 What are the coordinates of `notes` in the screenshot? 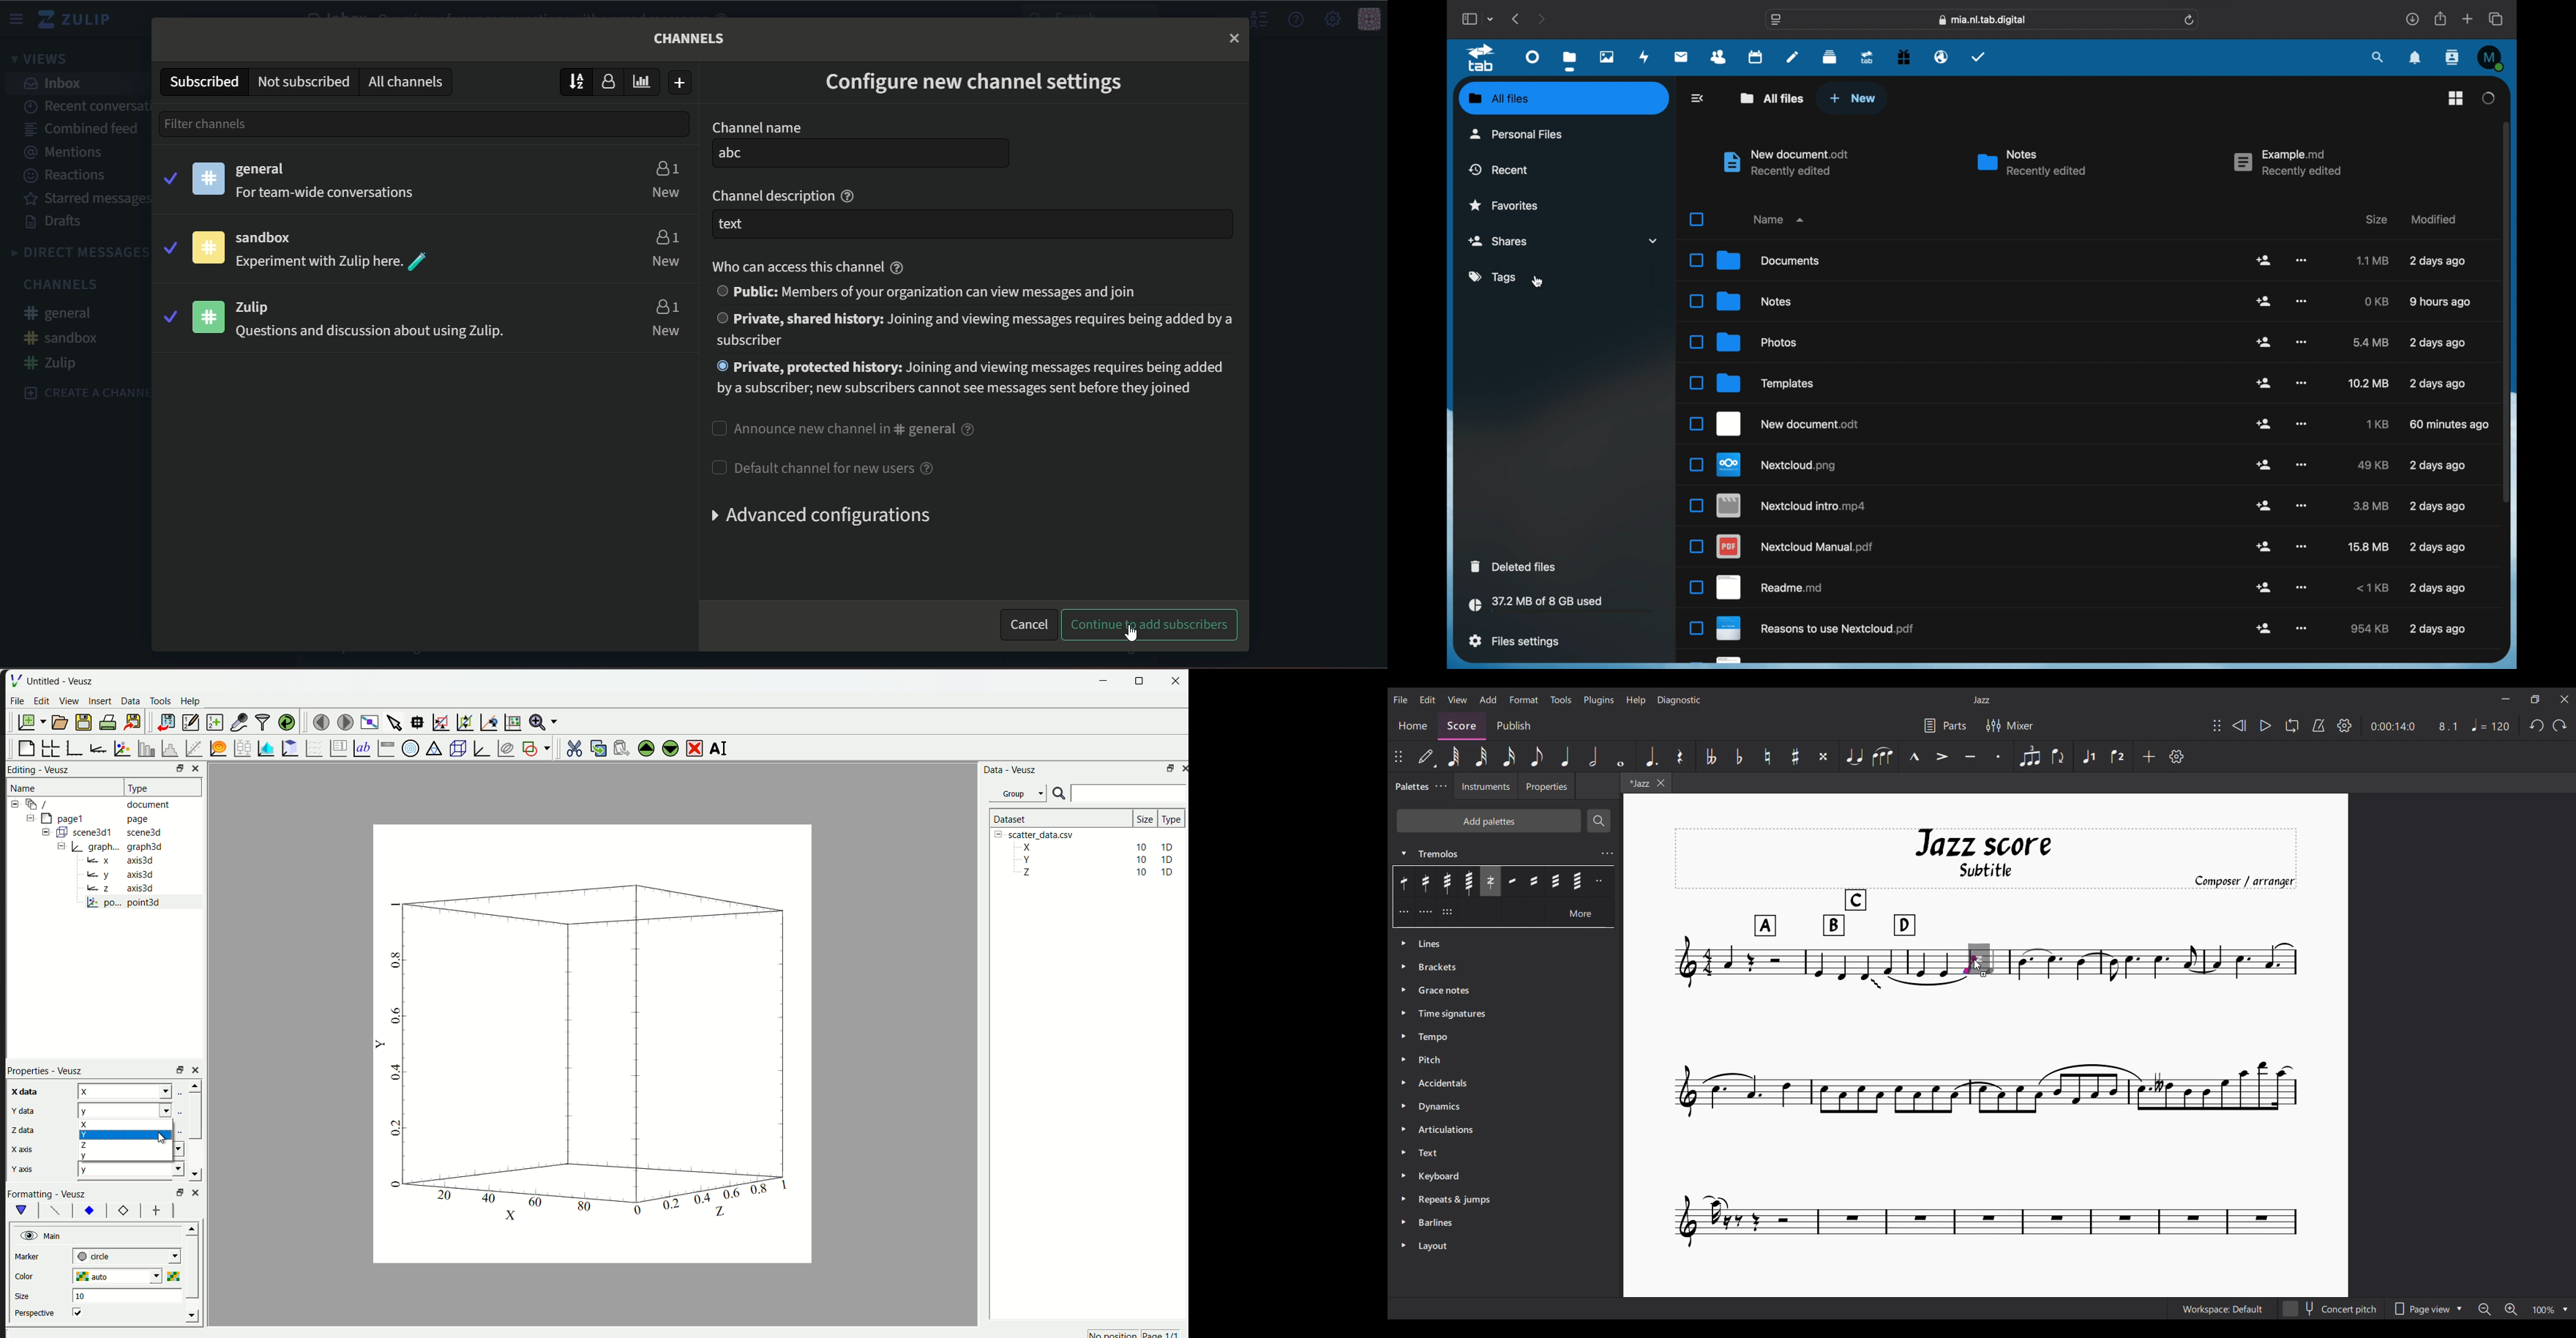 It's located at (1755, 300).